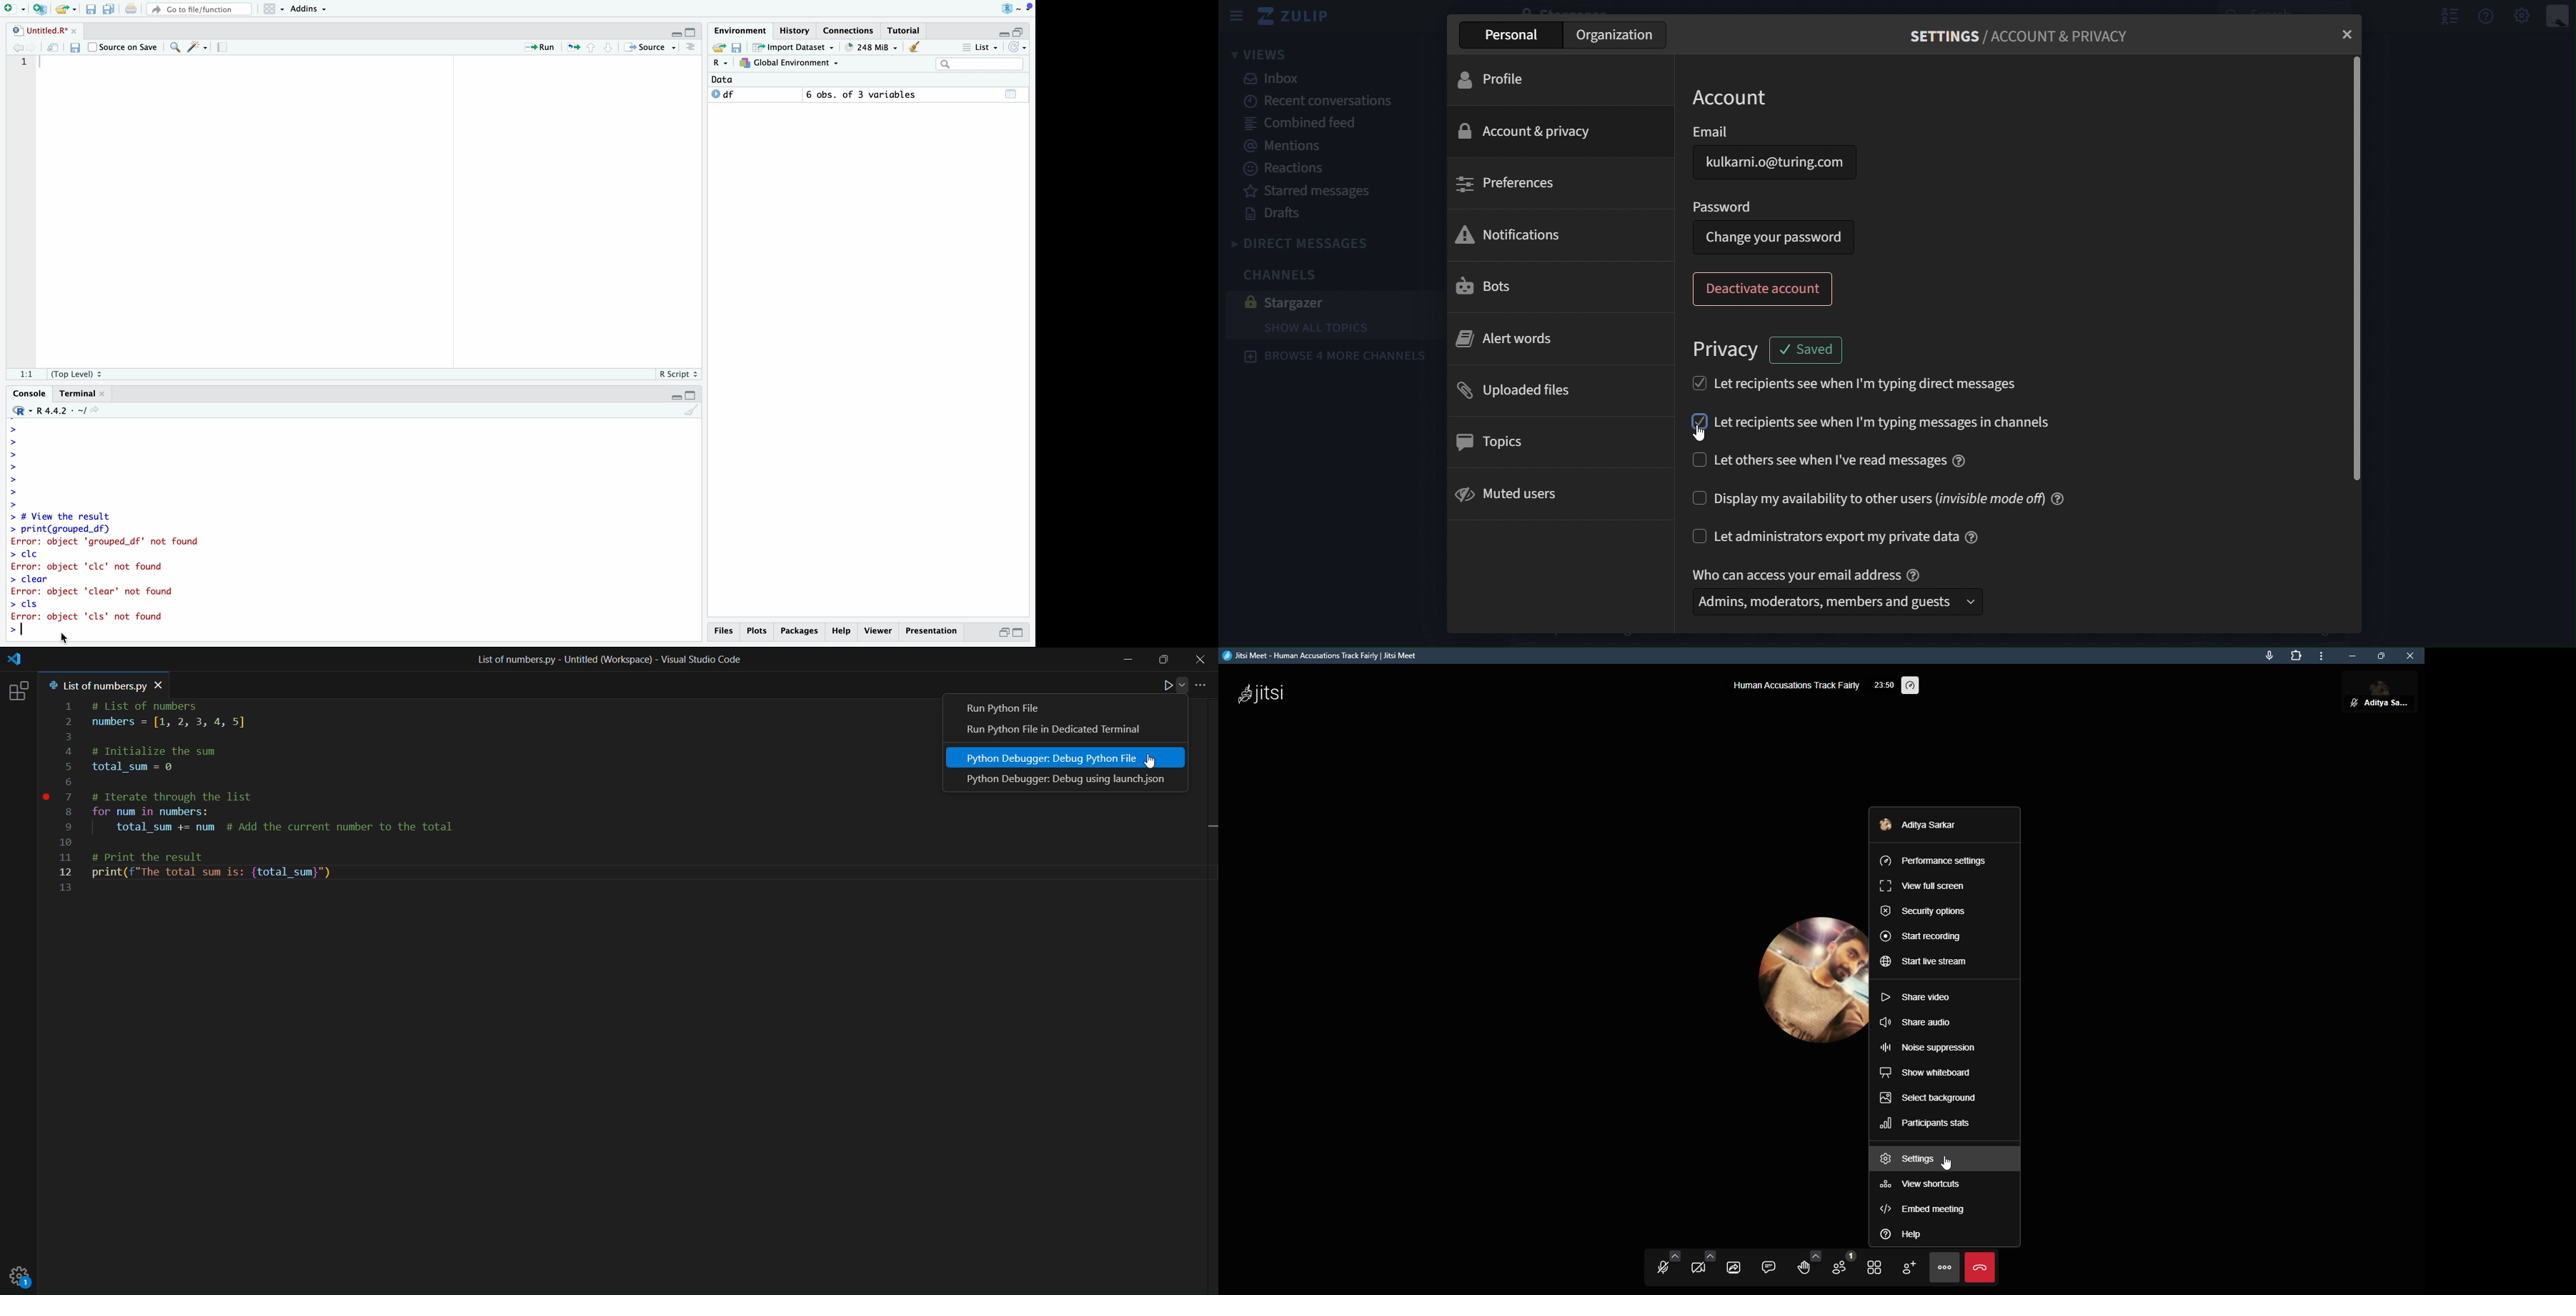 Image resolution: width=2576 pixels, height=1316 pixels. I want to click on Code Editor, so click(372, 210).